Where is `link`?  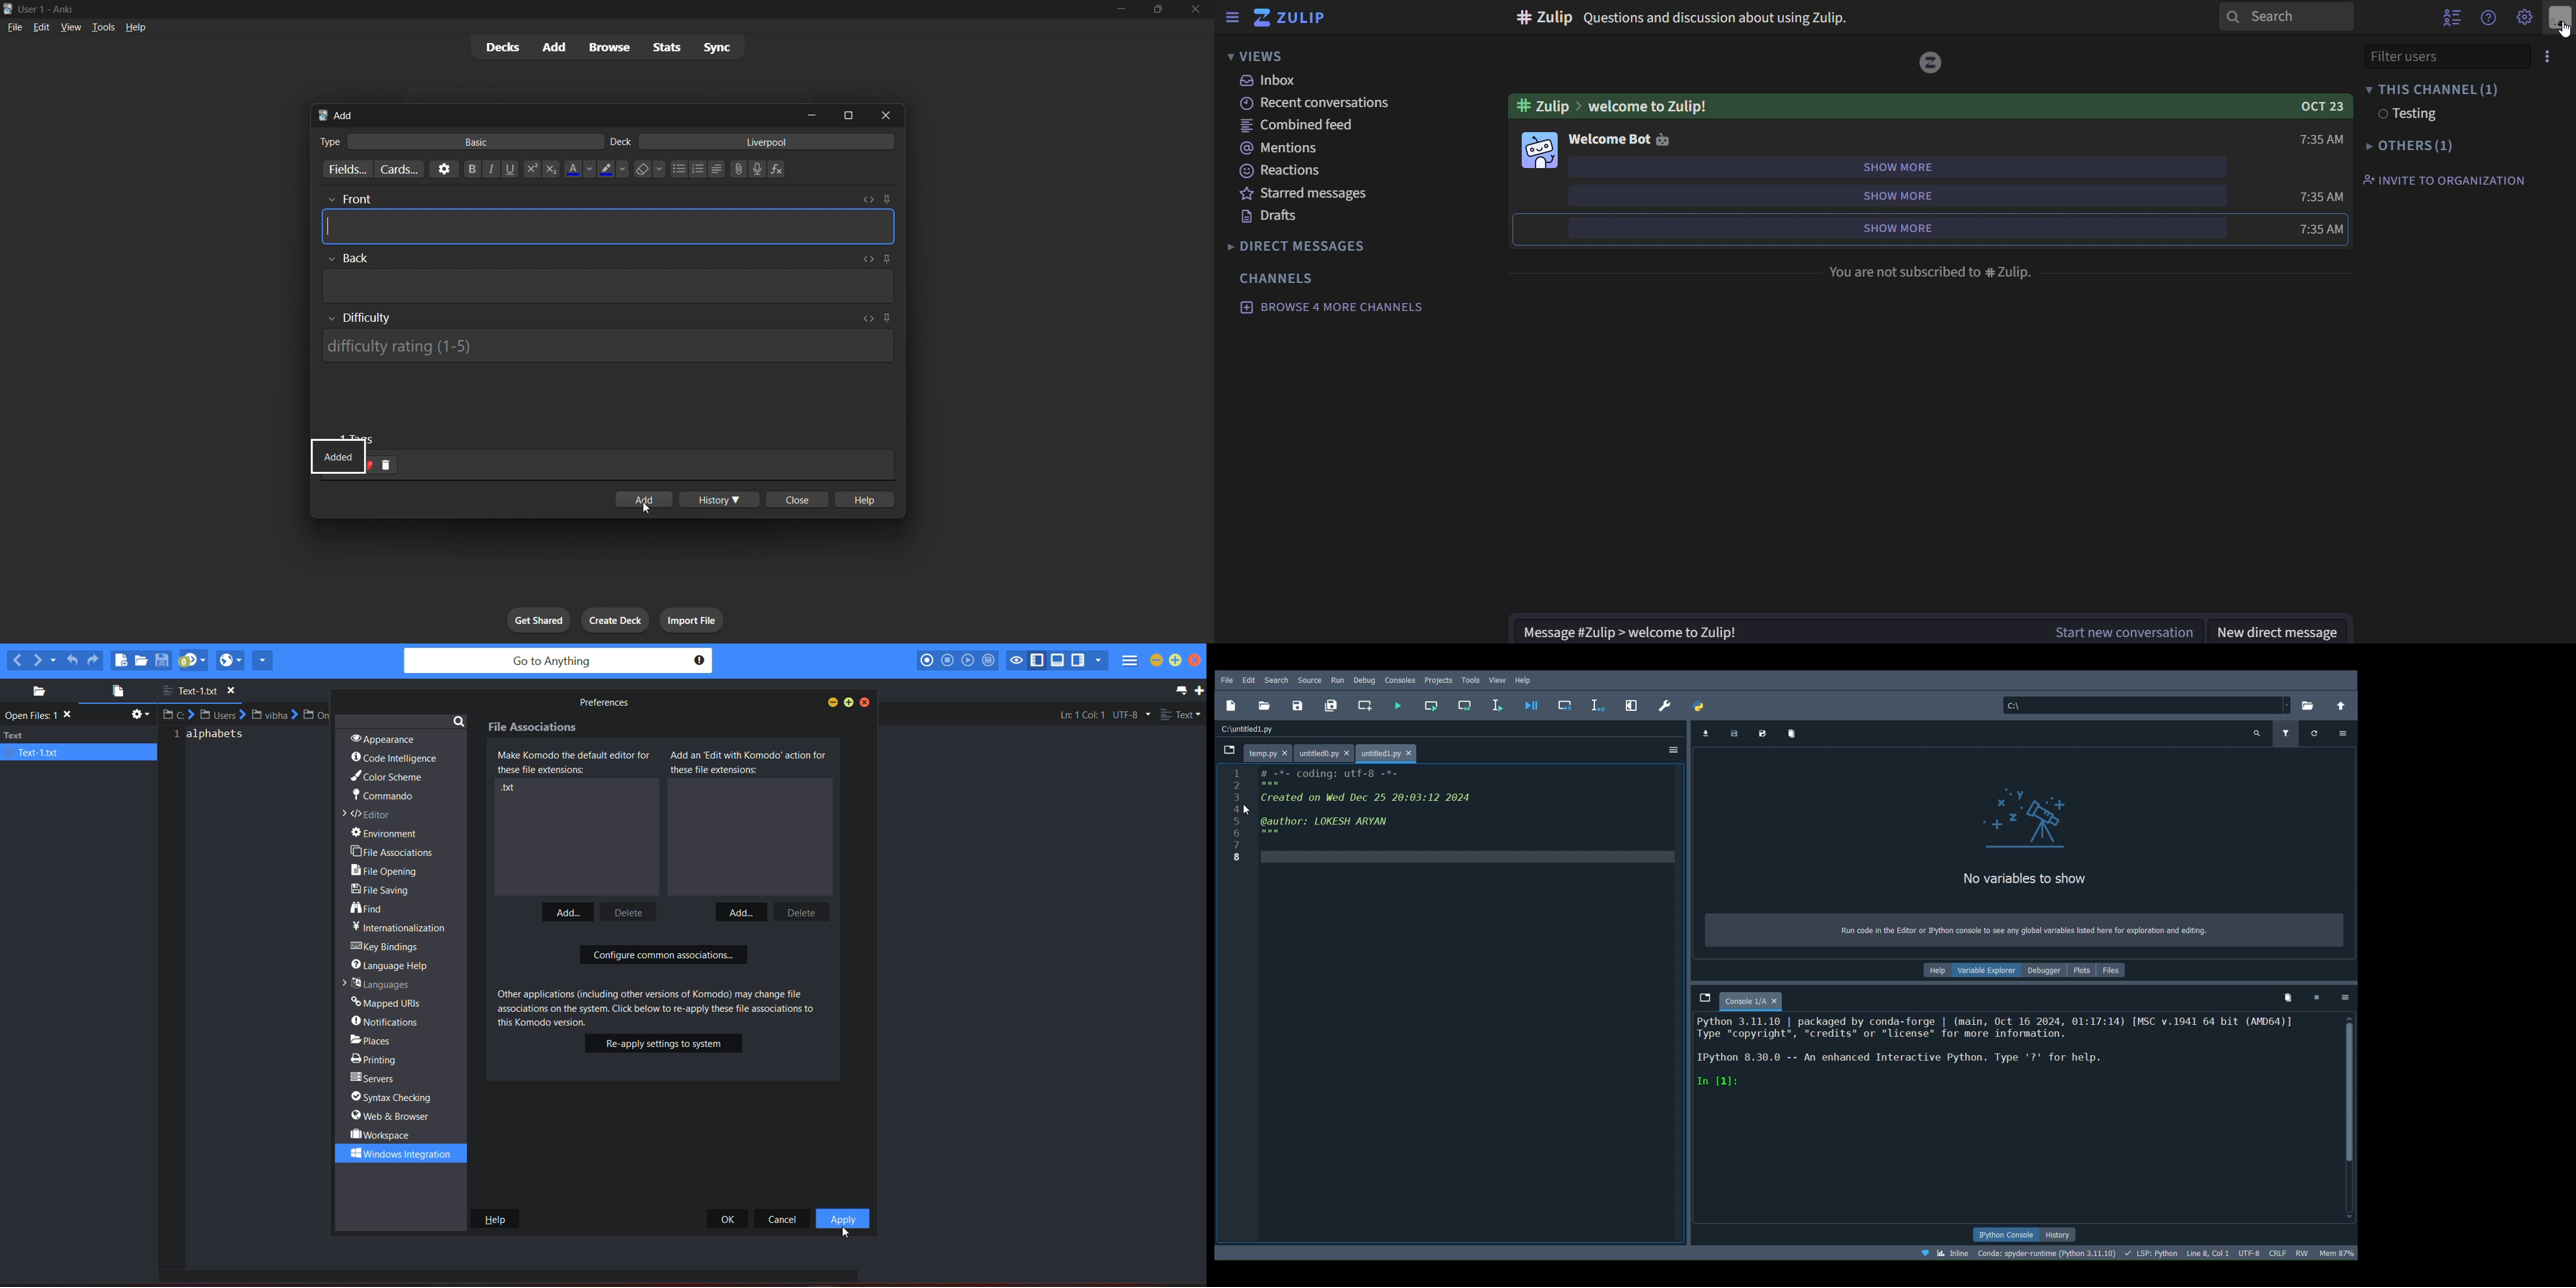
link is located at coordinates (737, 170).